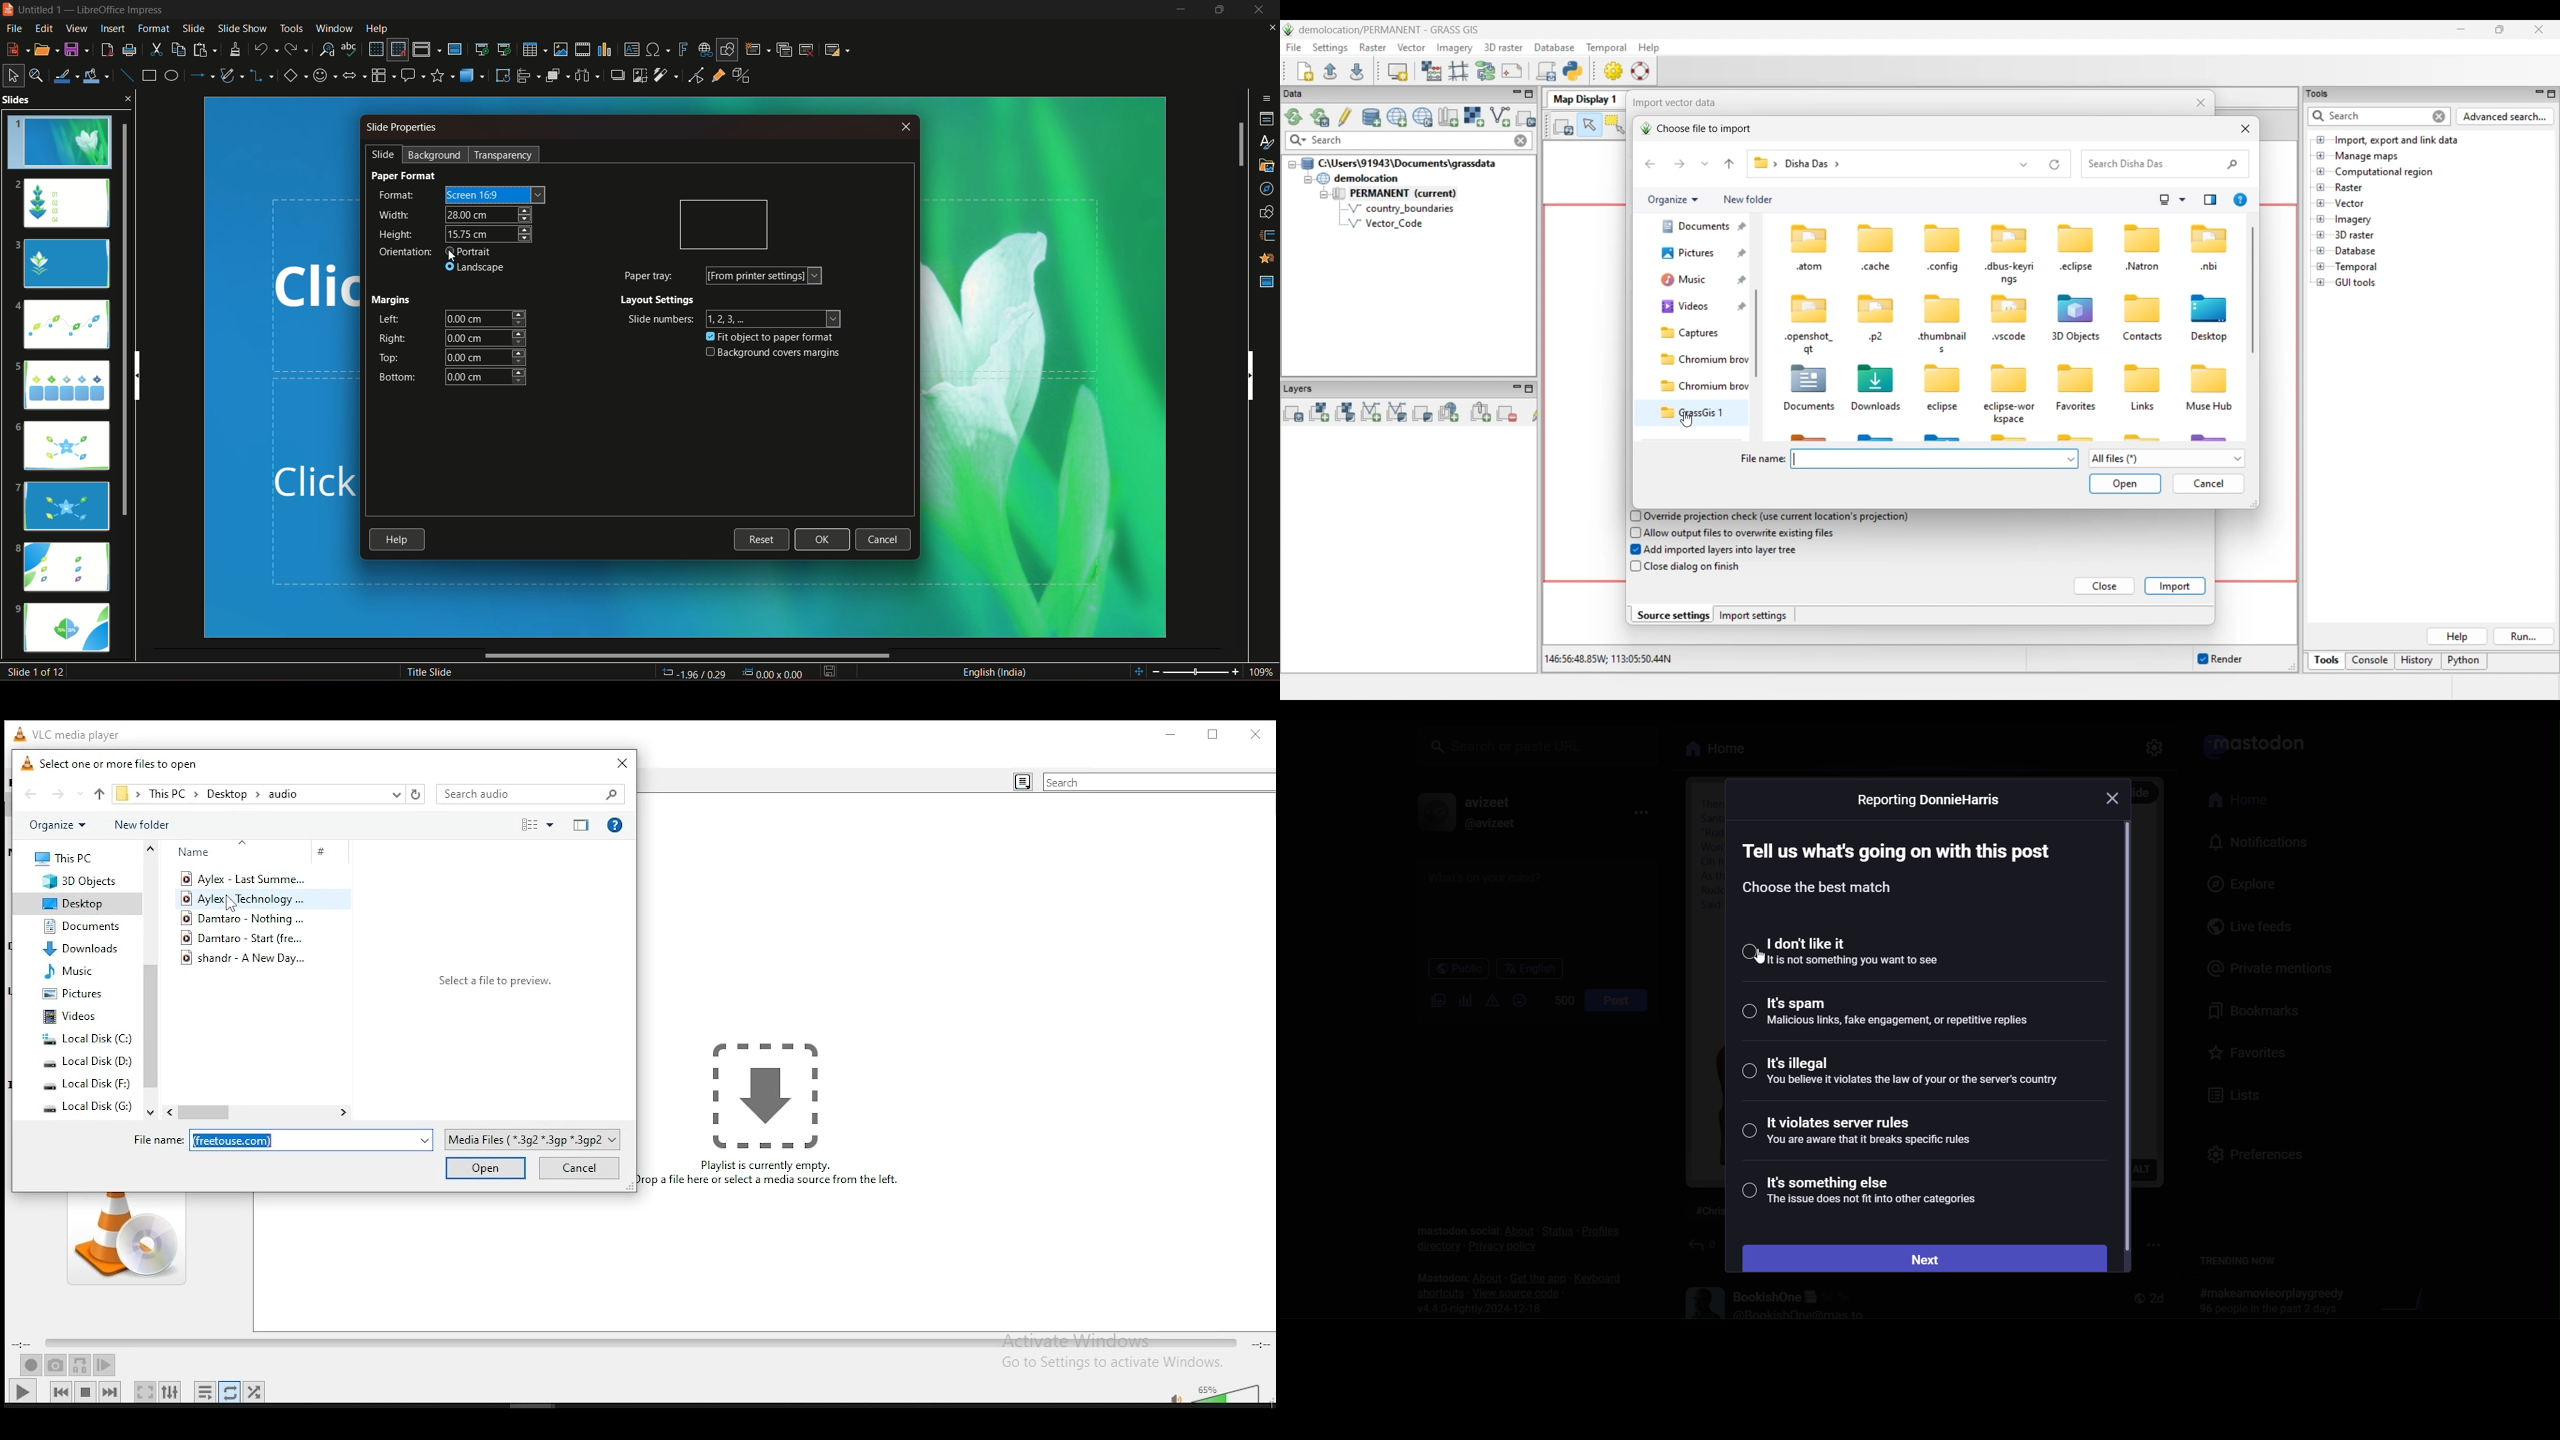  What do you see at coordinates (1870, 1195) in the screenshot?
I see `It's something else
The issue does not fit into other categories` at bounding box center [1870, 1195].